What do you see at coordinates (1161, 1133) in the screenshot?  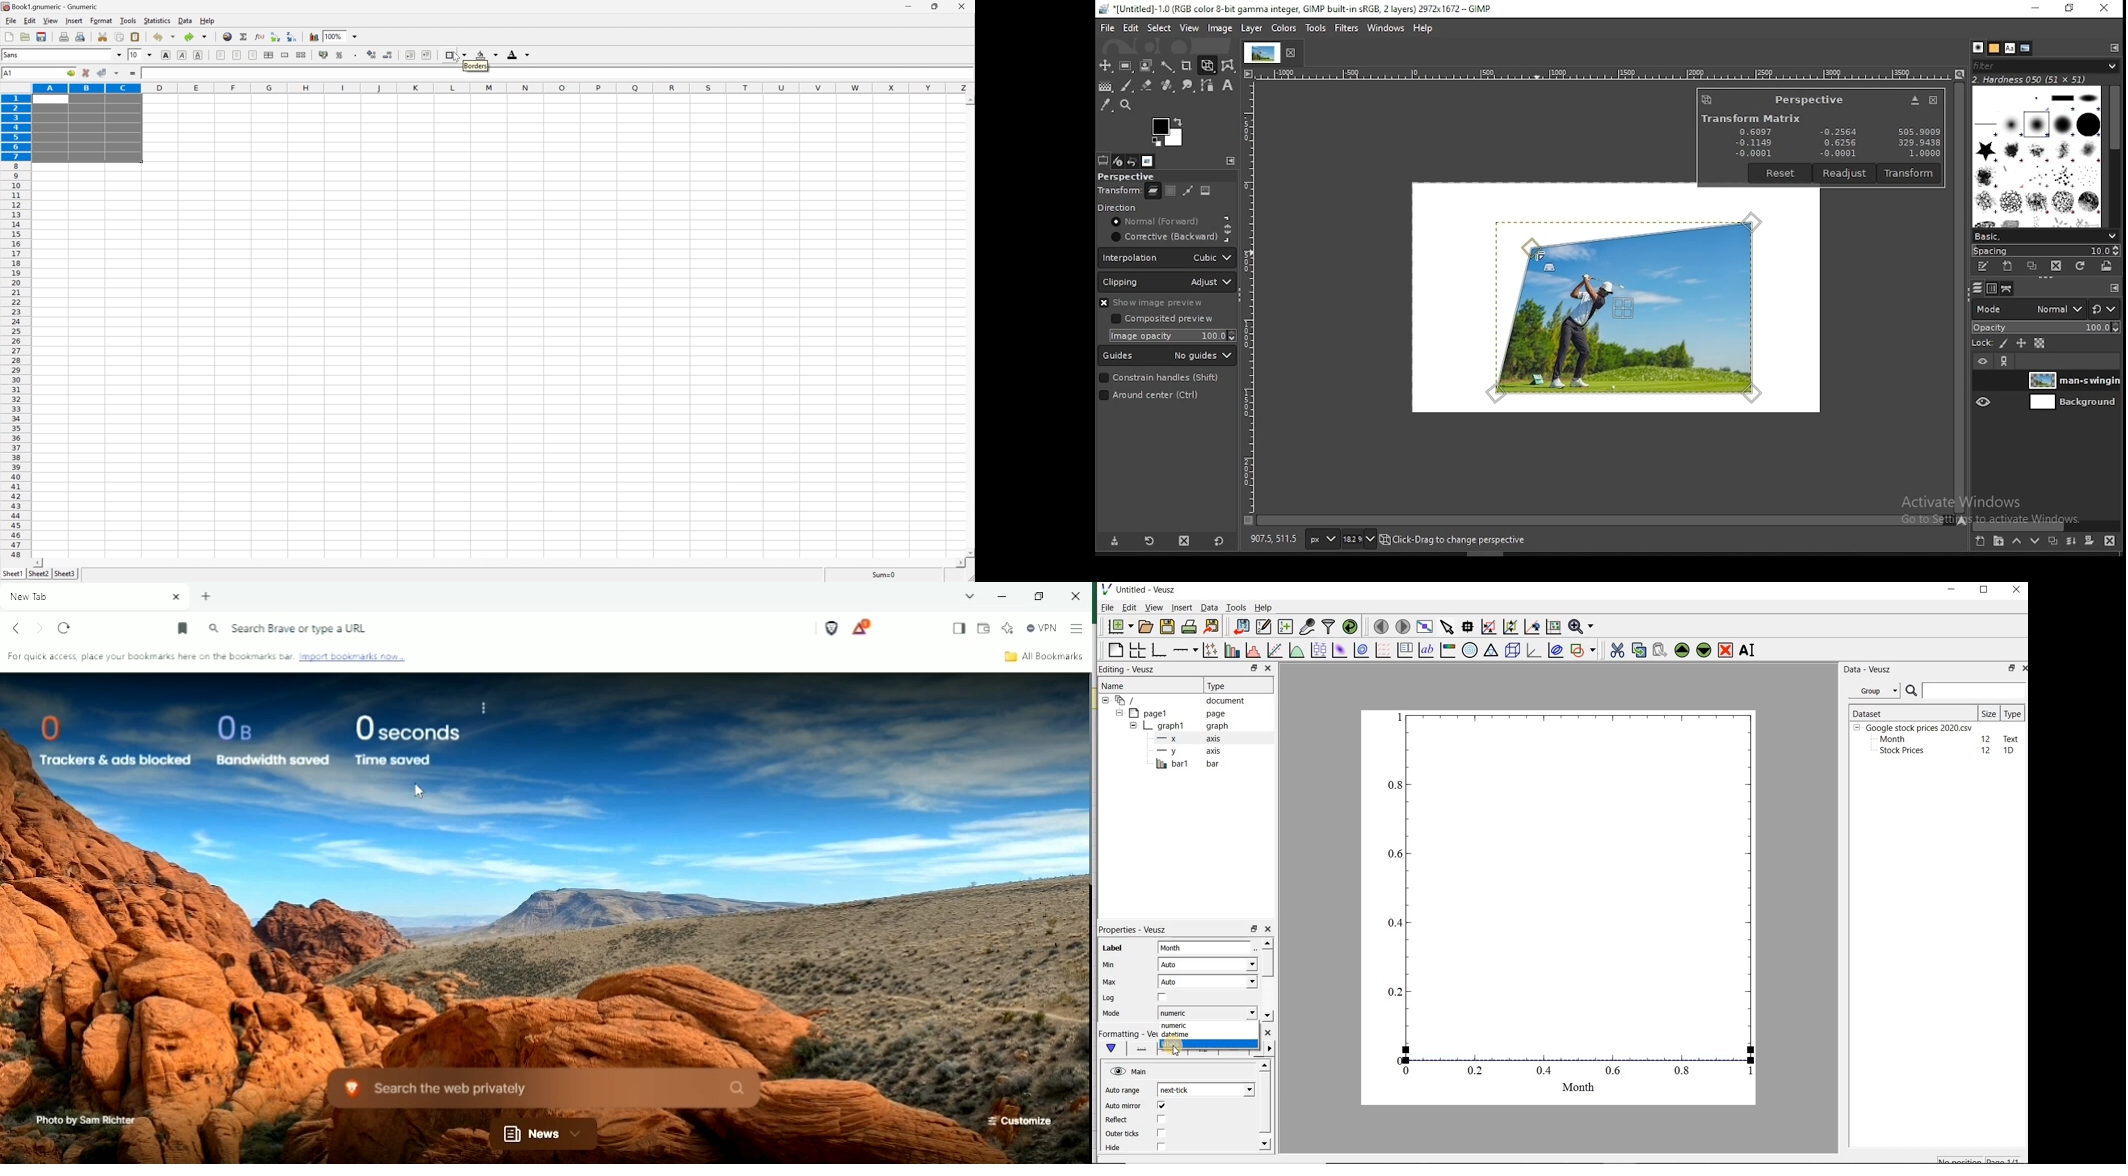 I see `check/uncheck` at bounding box center [1161, 1133].